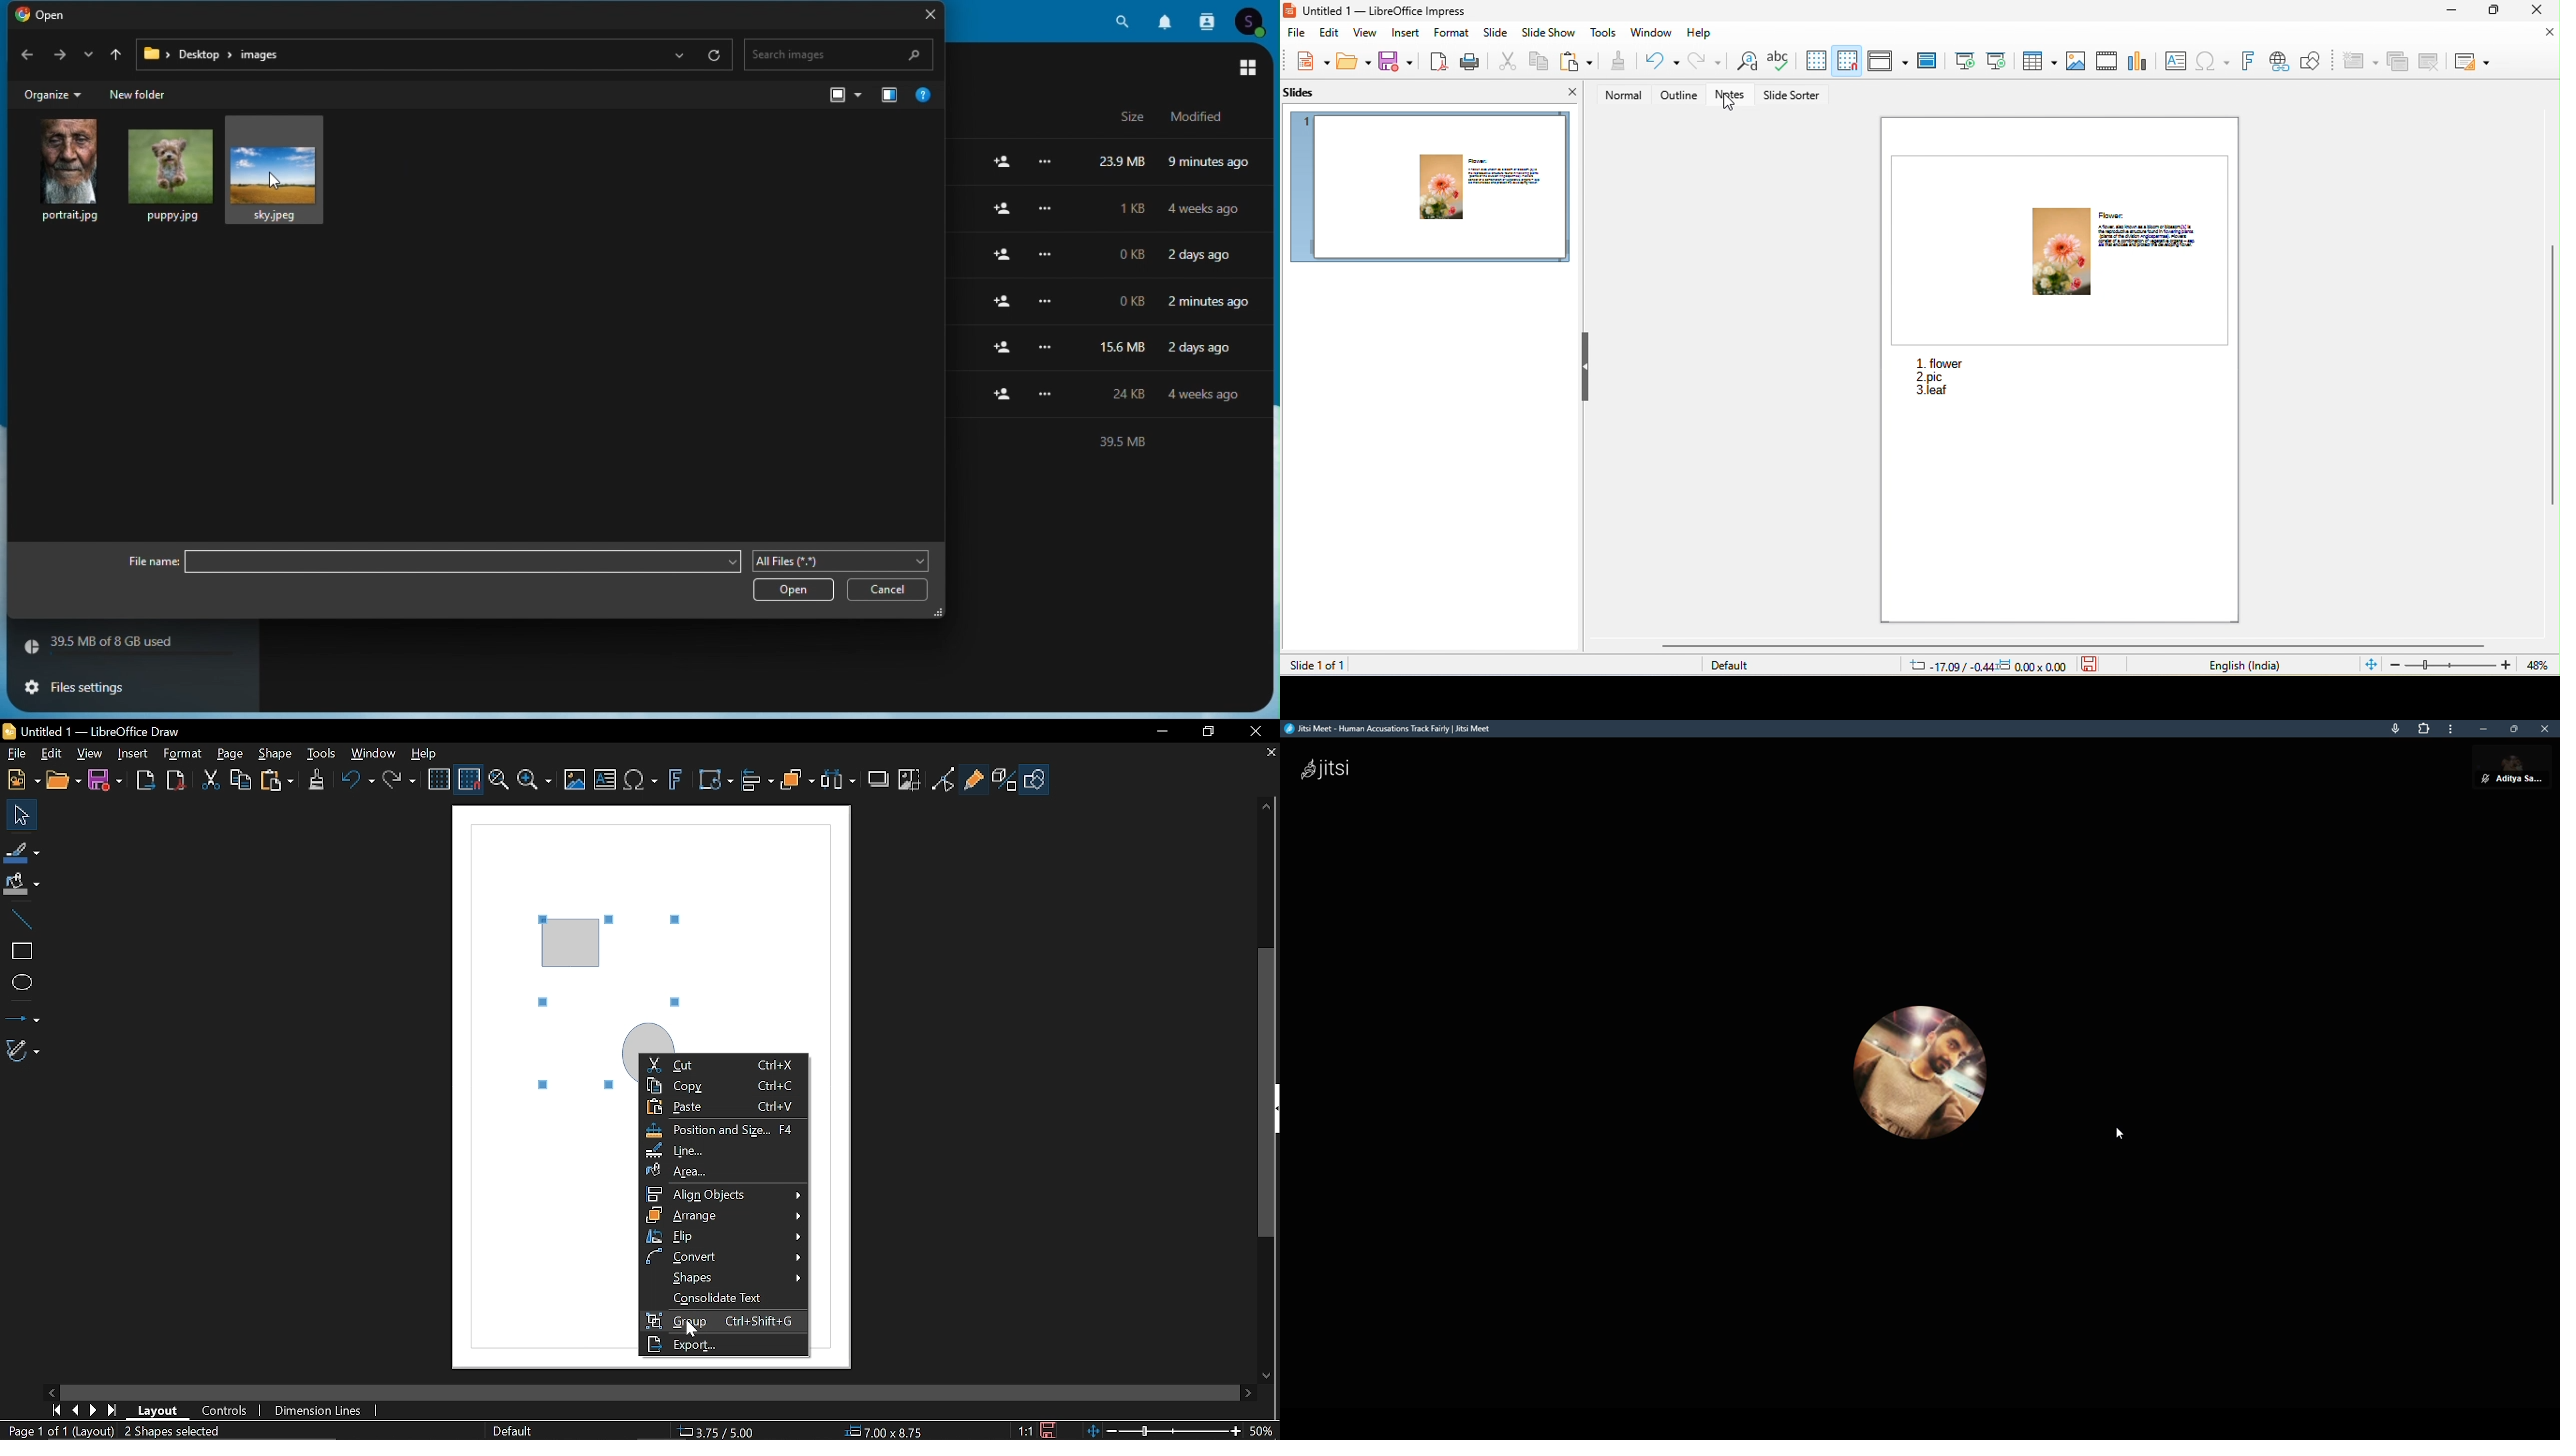  What do you see at coordinates (723, 1214) in the screenshot?
I see `Arrange ` at bounding box center [723, 1214].